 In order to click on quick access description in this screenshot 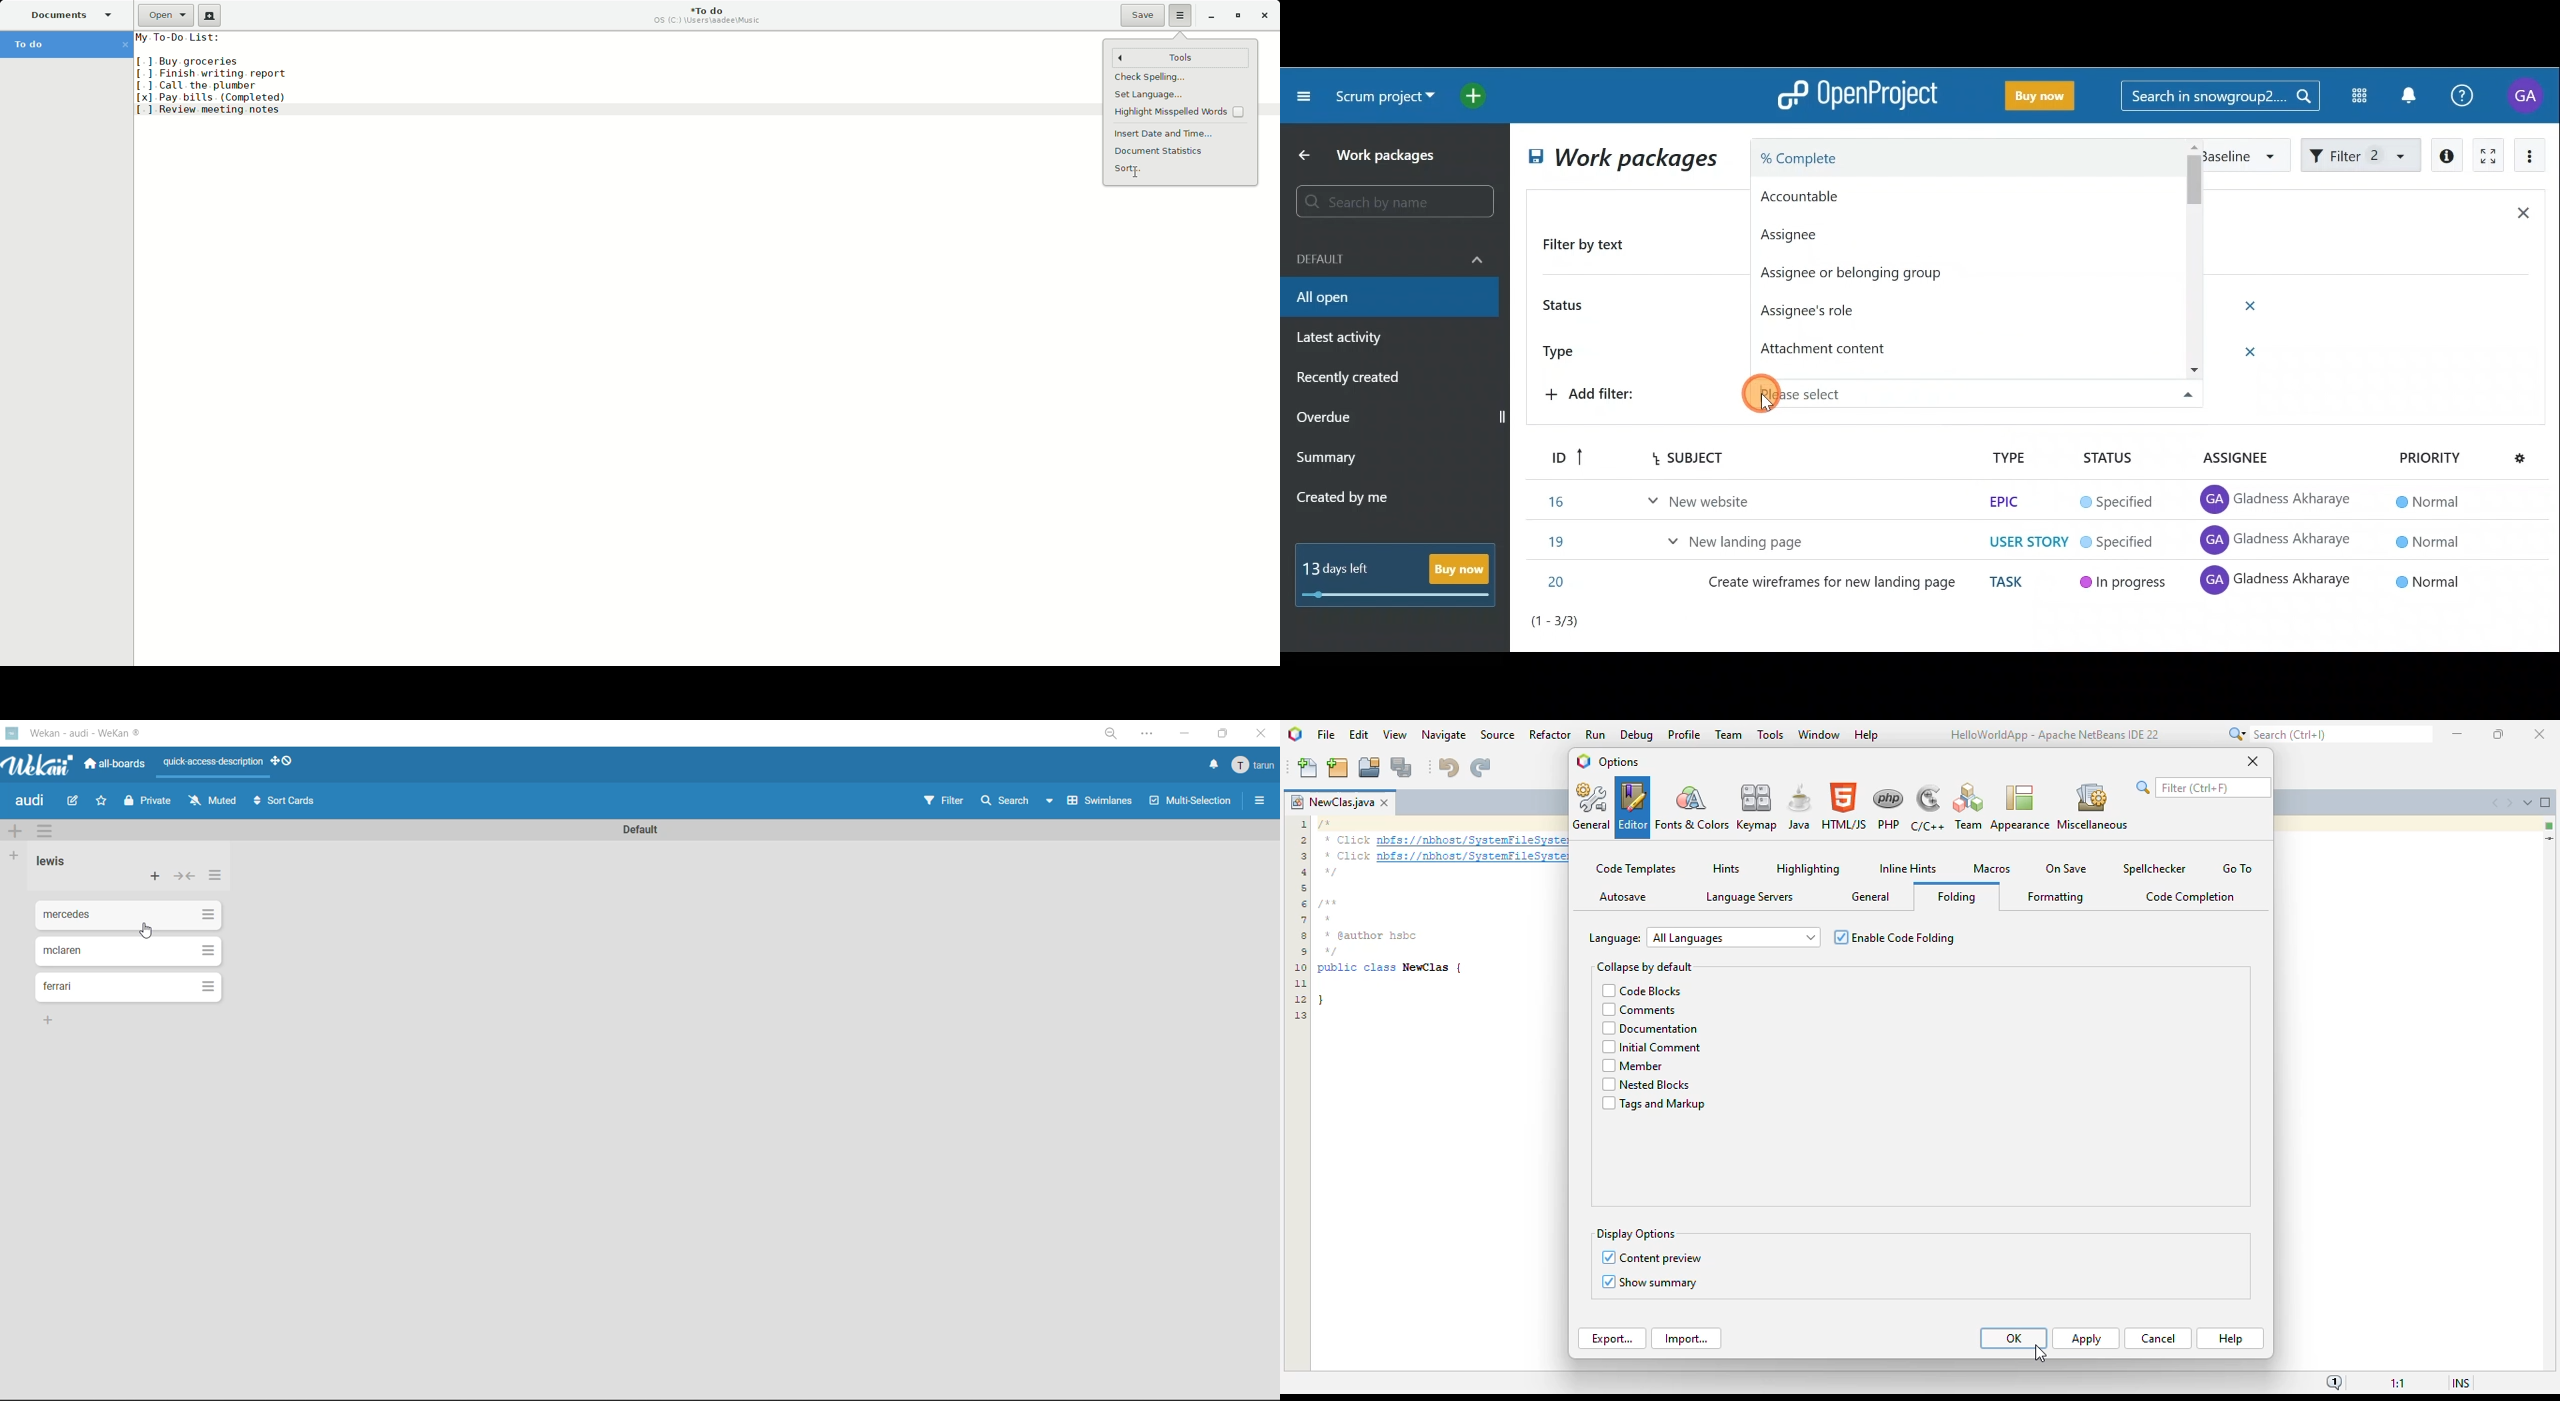, I will do `click(214, 763)`.